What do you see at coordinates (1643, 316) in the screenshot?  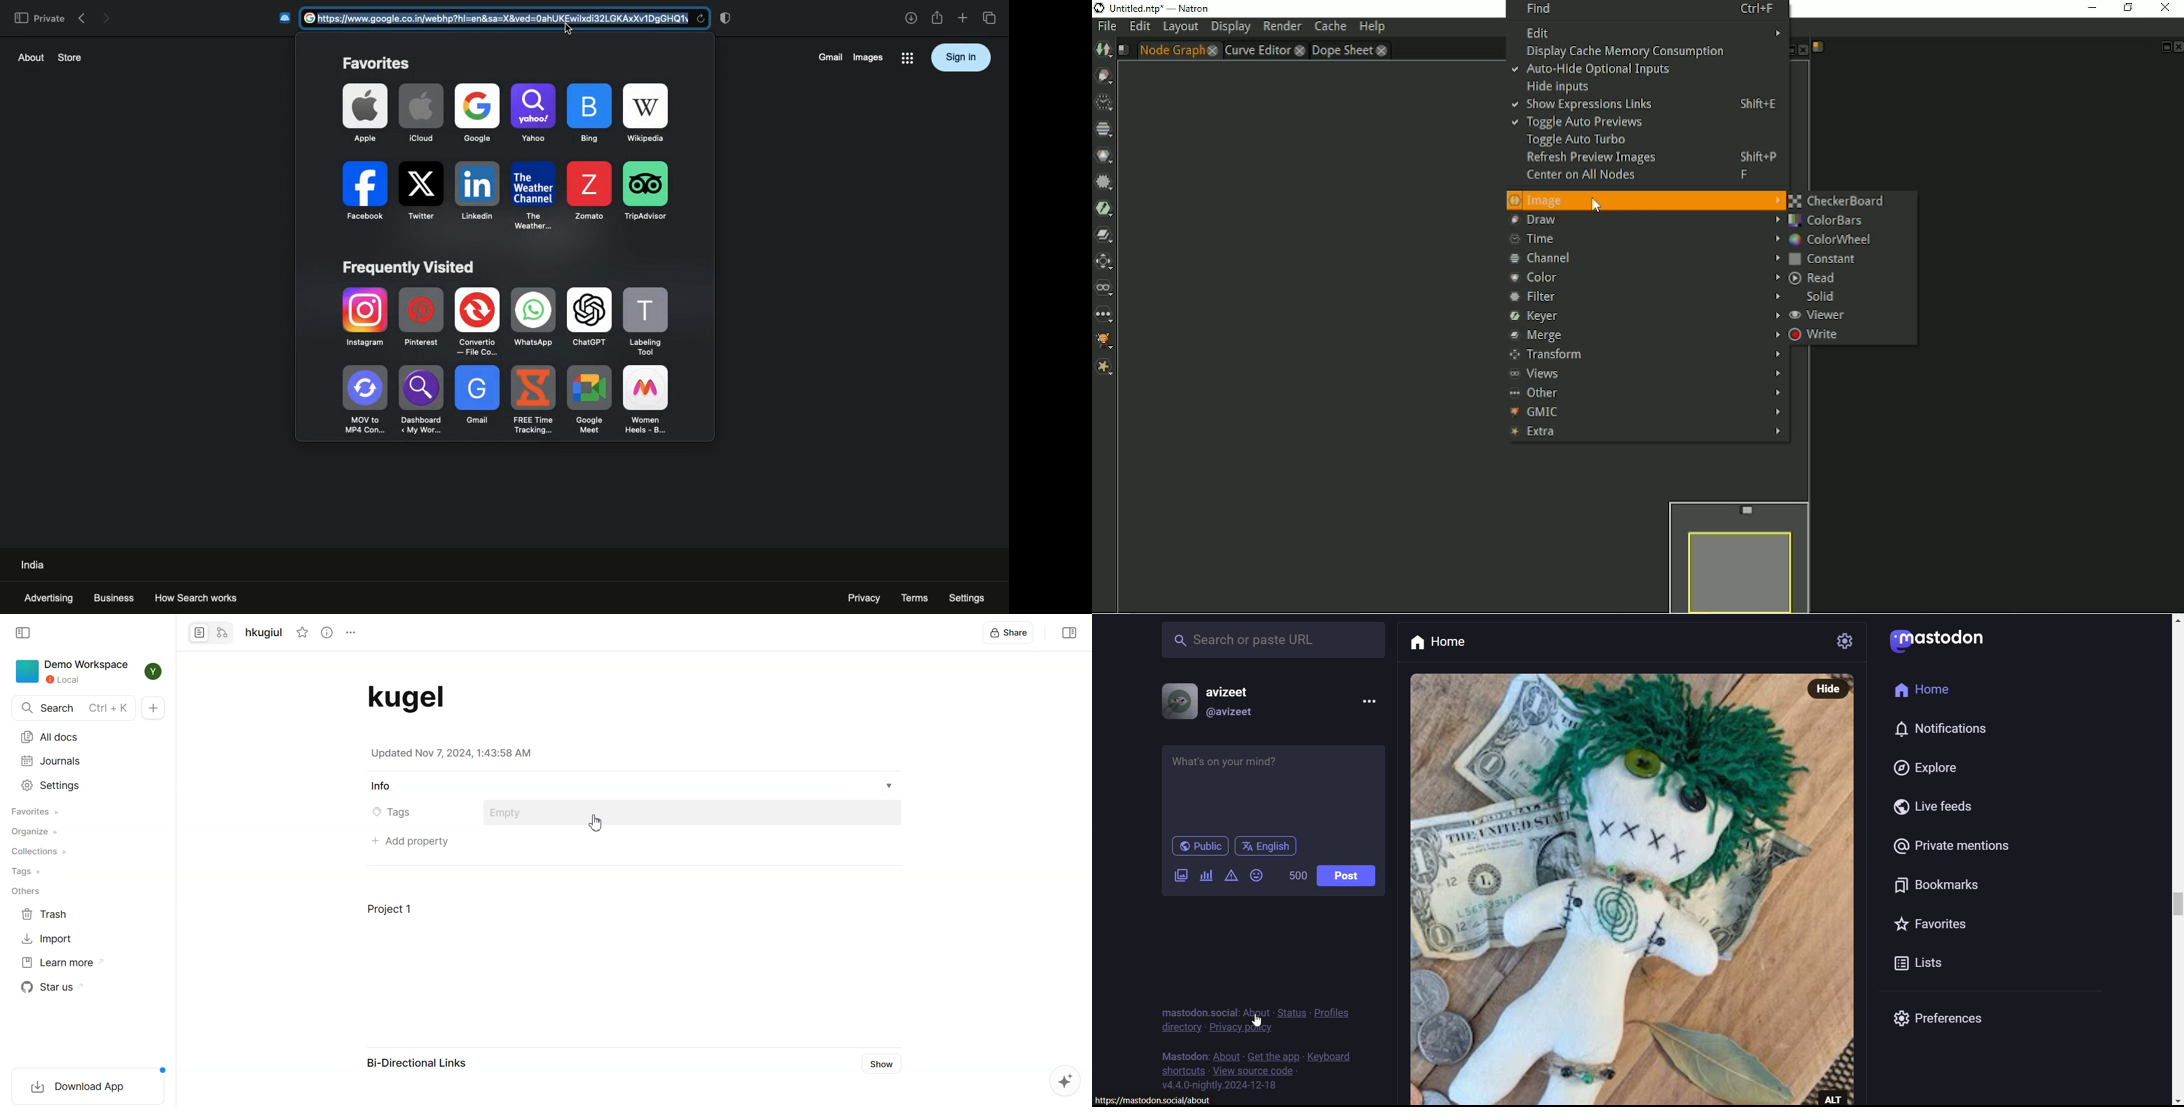 I see `Keyer` at bounding box center [1643, 316].